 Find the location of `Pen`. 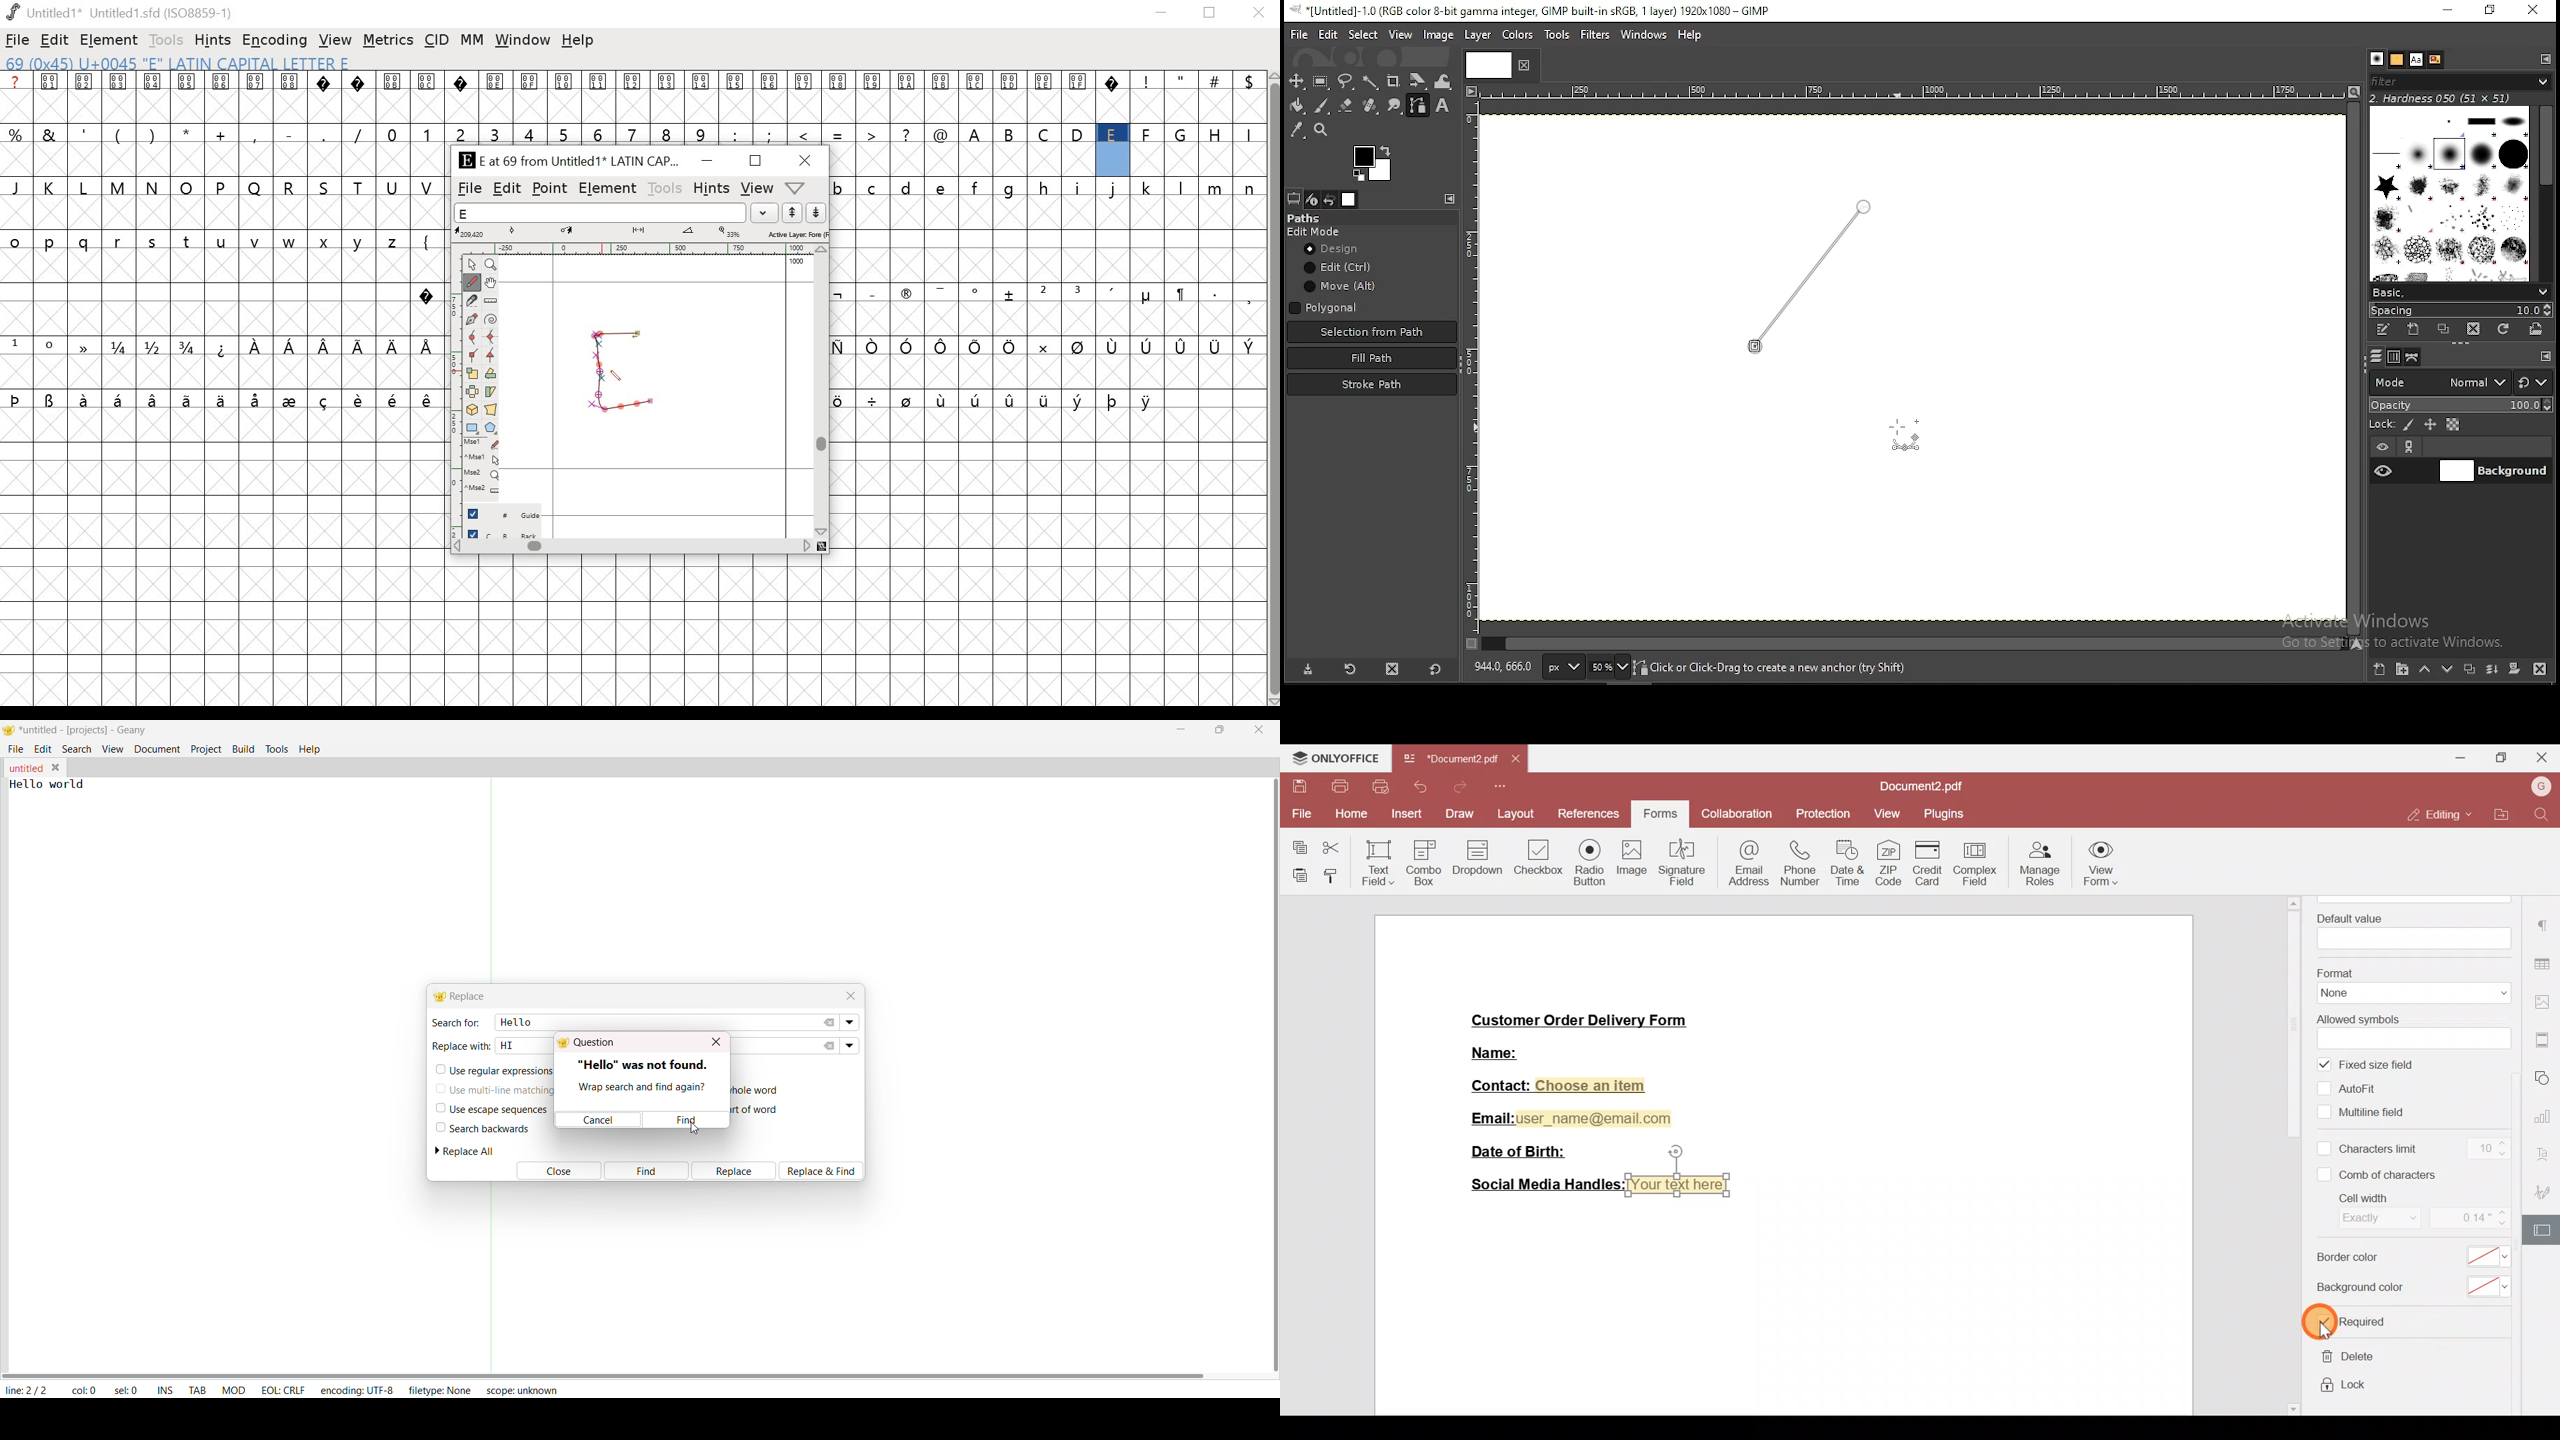

Pen is located at coordinates (473, 319).